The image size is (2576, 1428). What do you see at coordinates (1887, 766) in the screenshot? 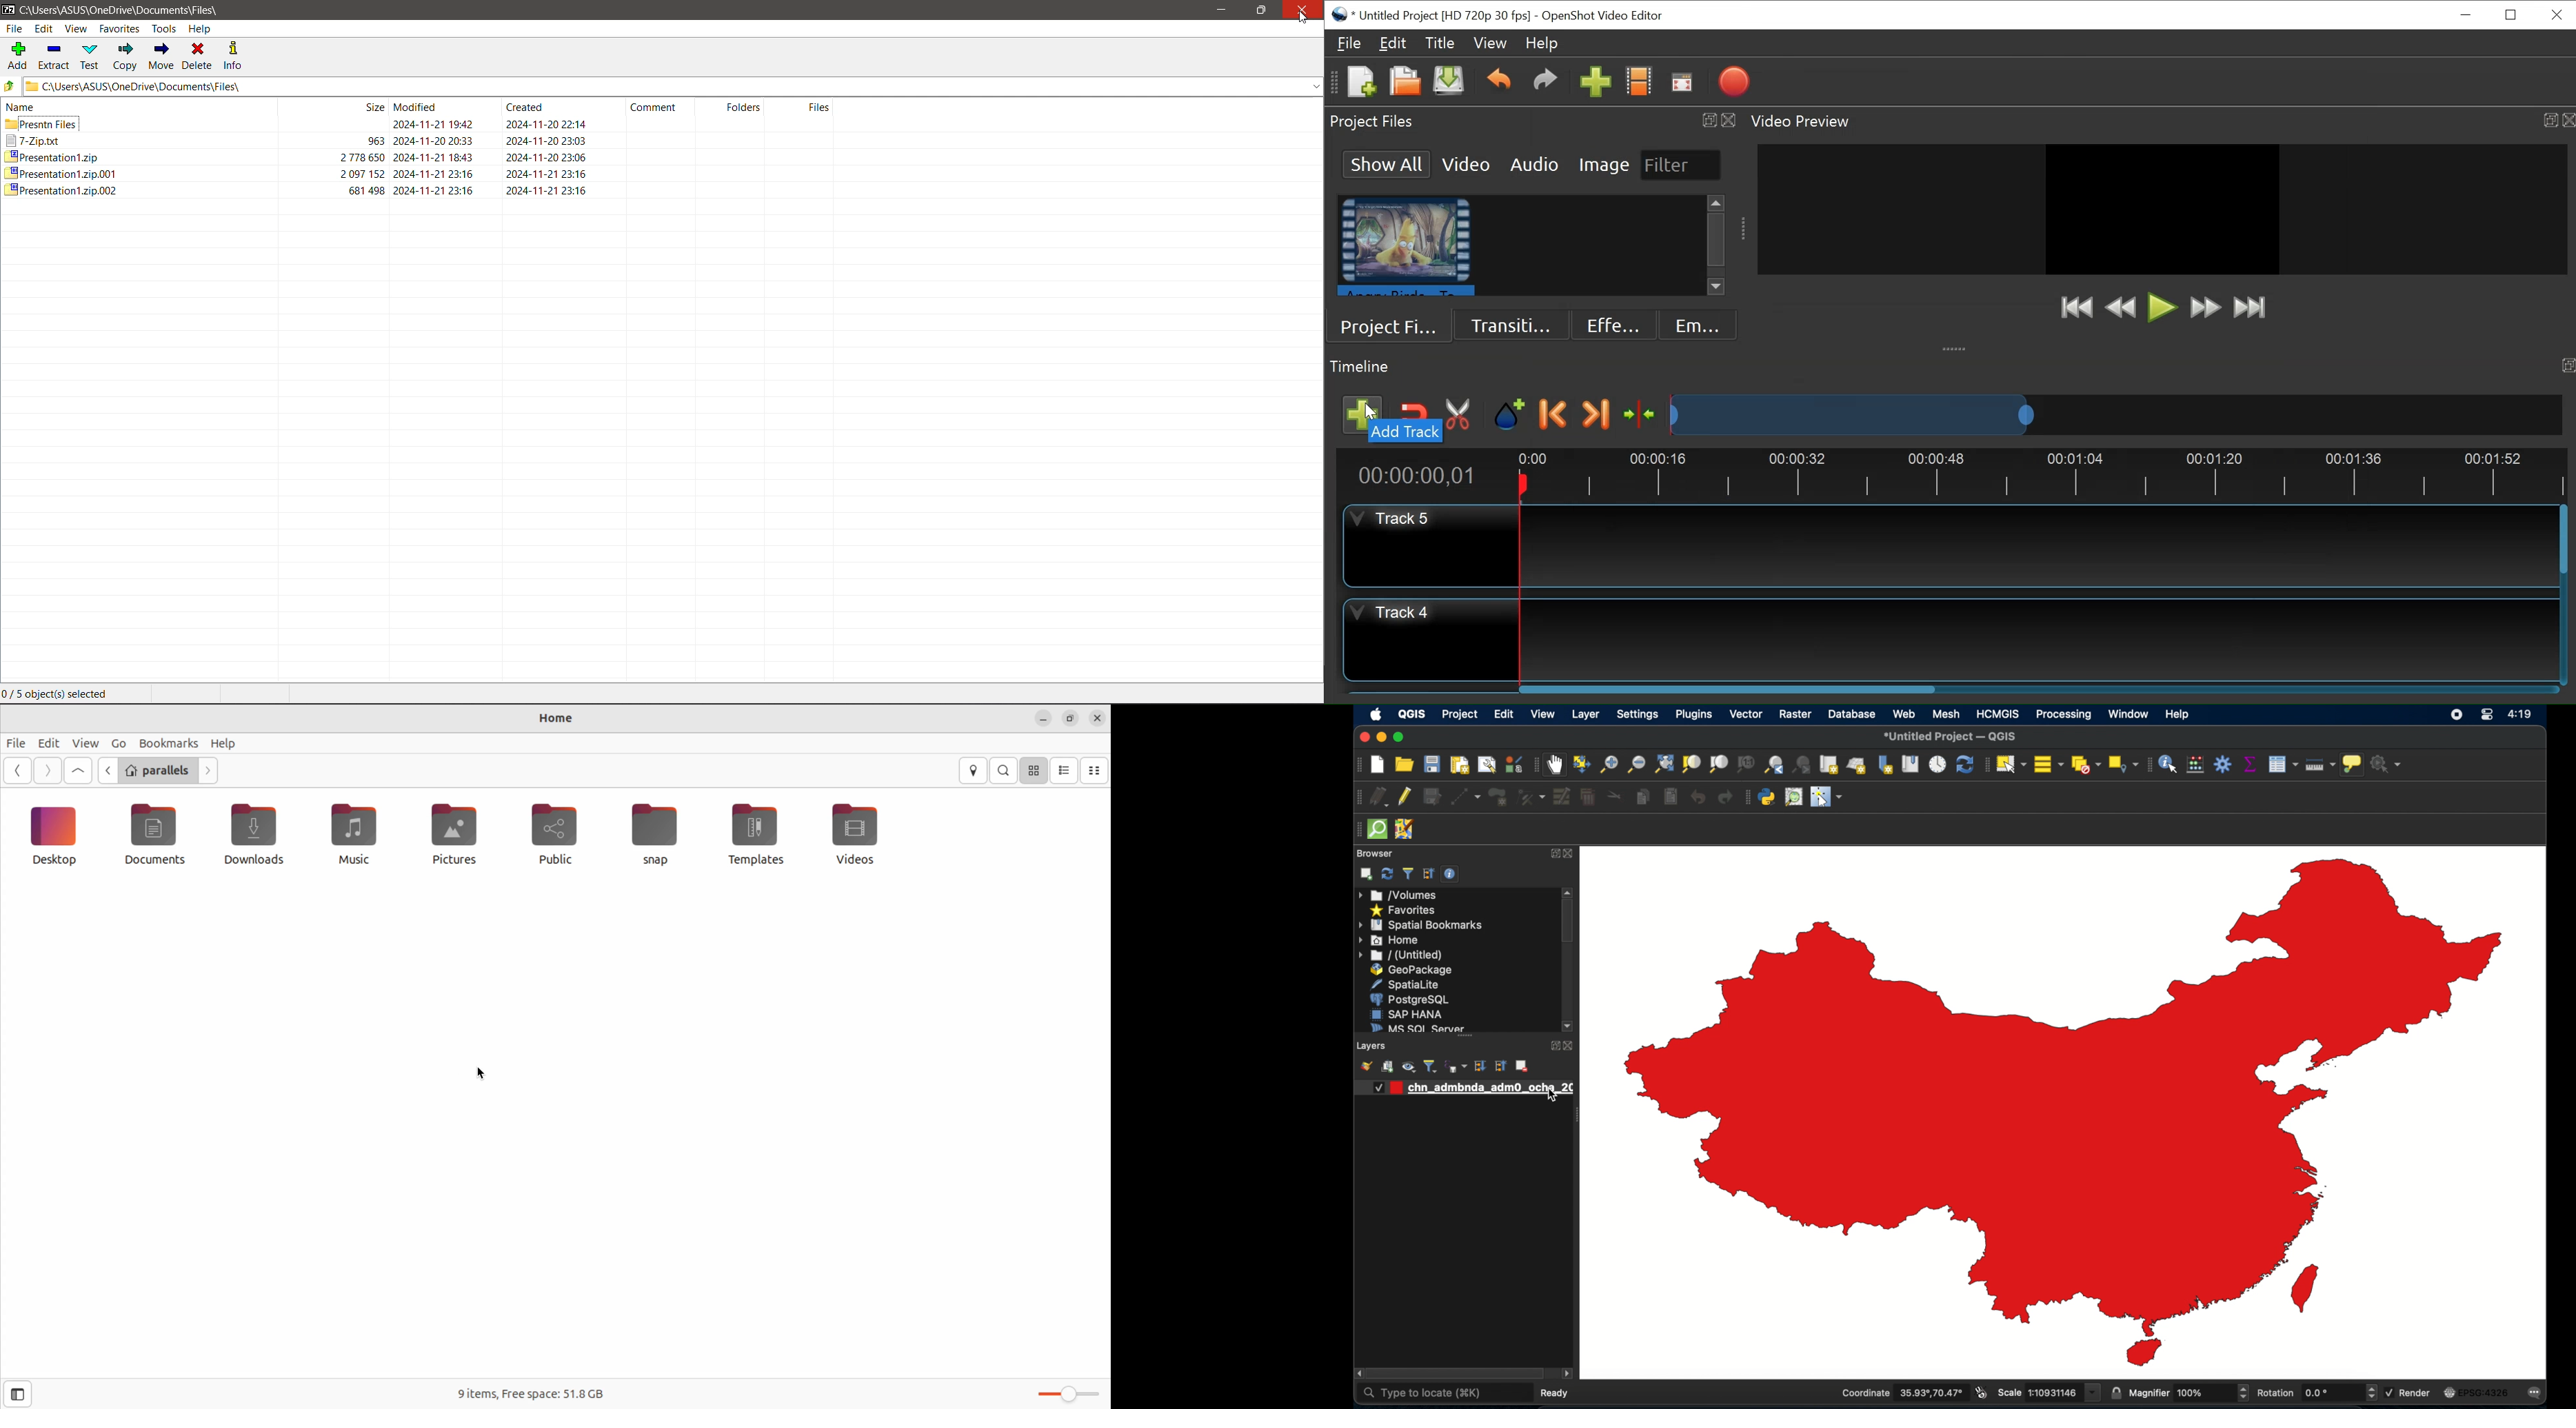
I see `new spatial bookmark` at bounding box center [1887, 766].